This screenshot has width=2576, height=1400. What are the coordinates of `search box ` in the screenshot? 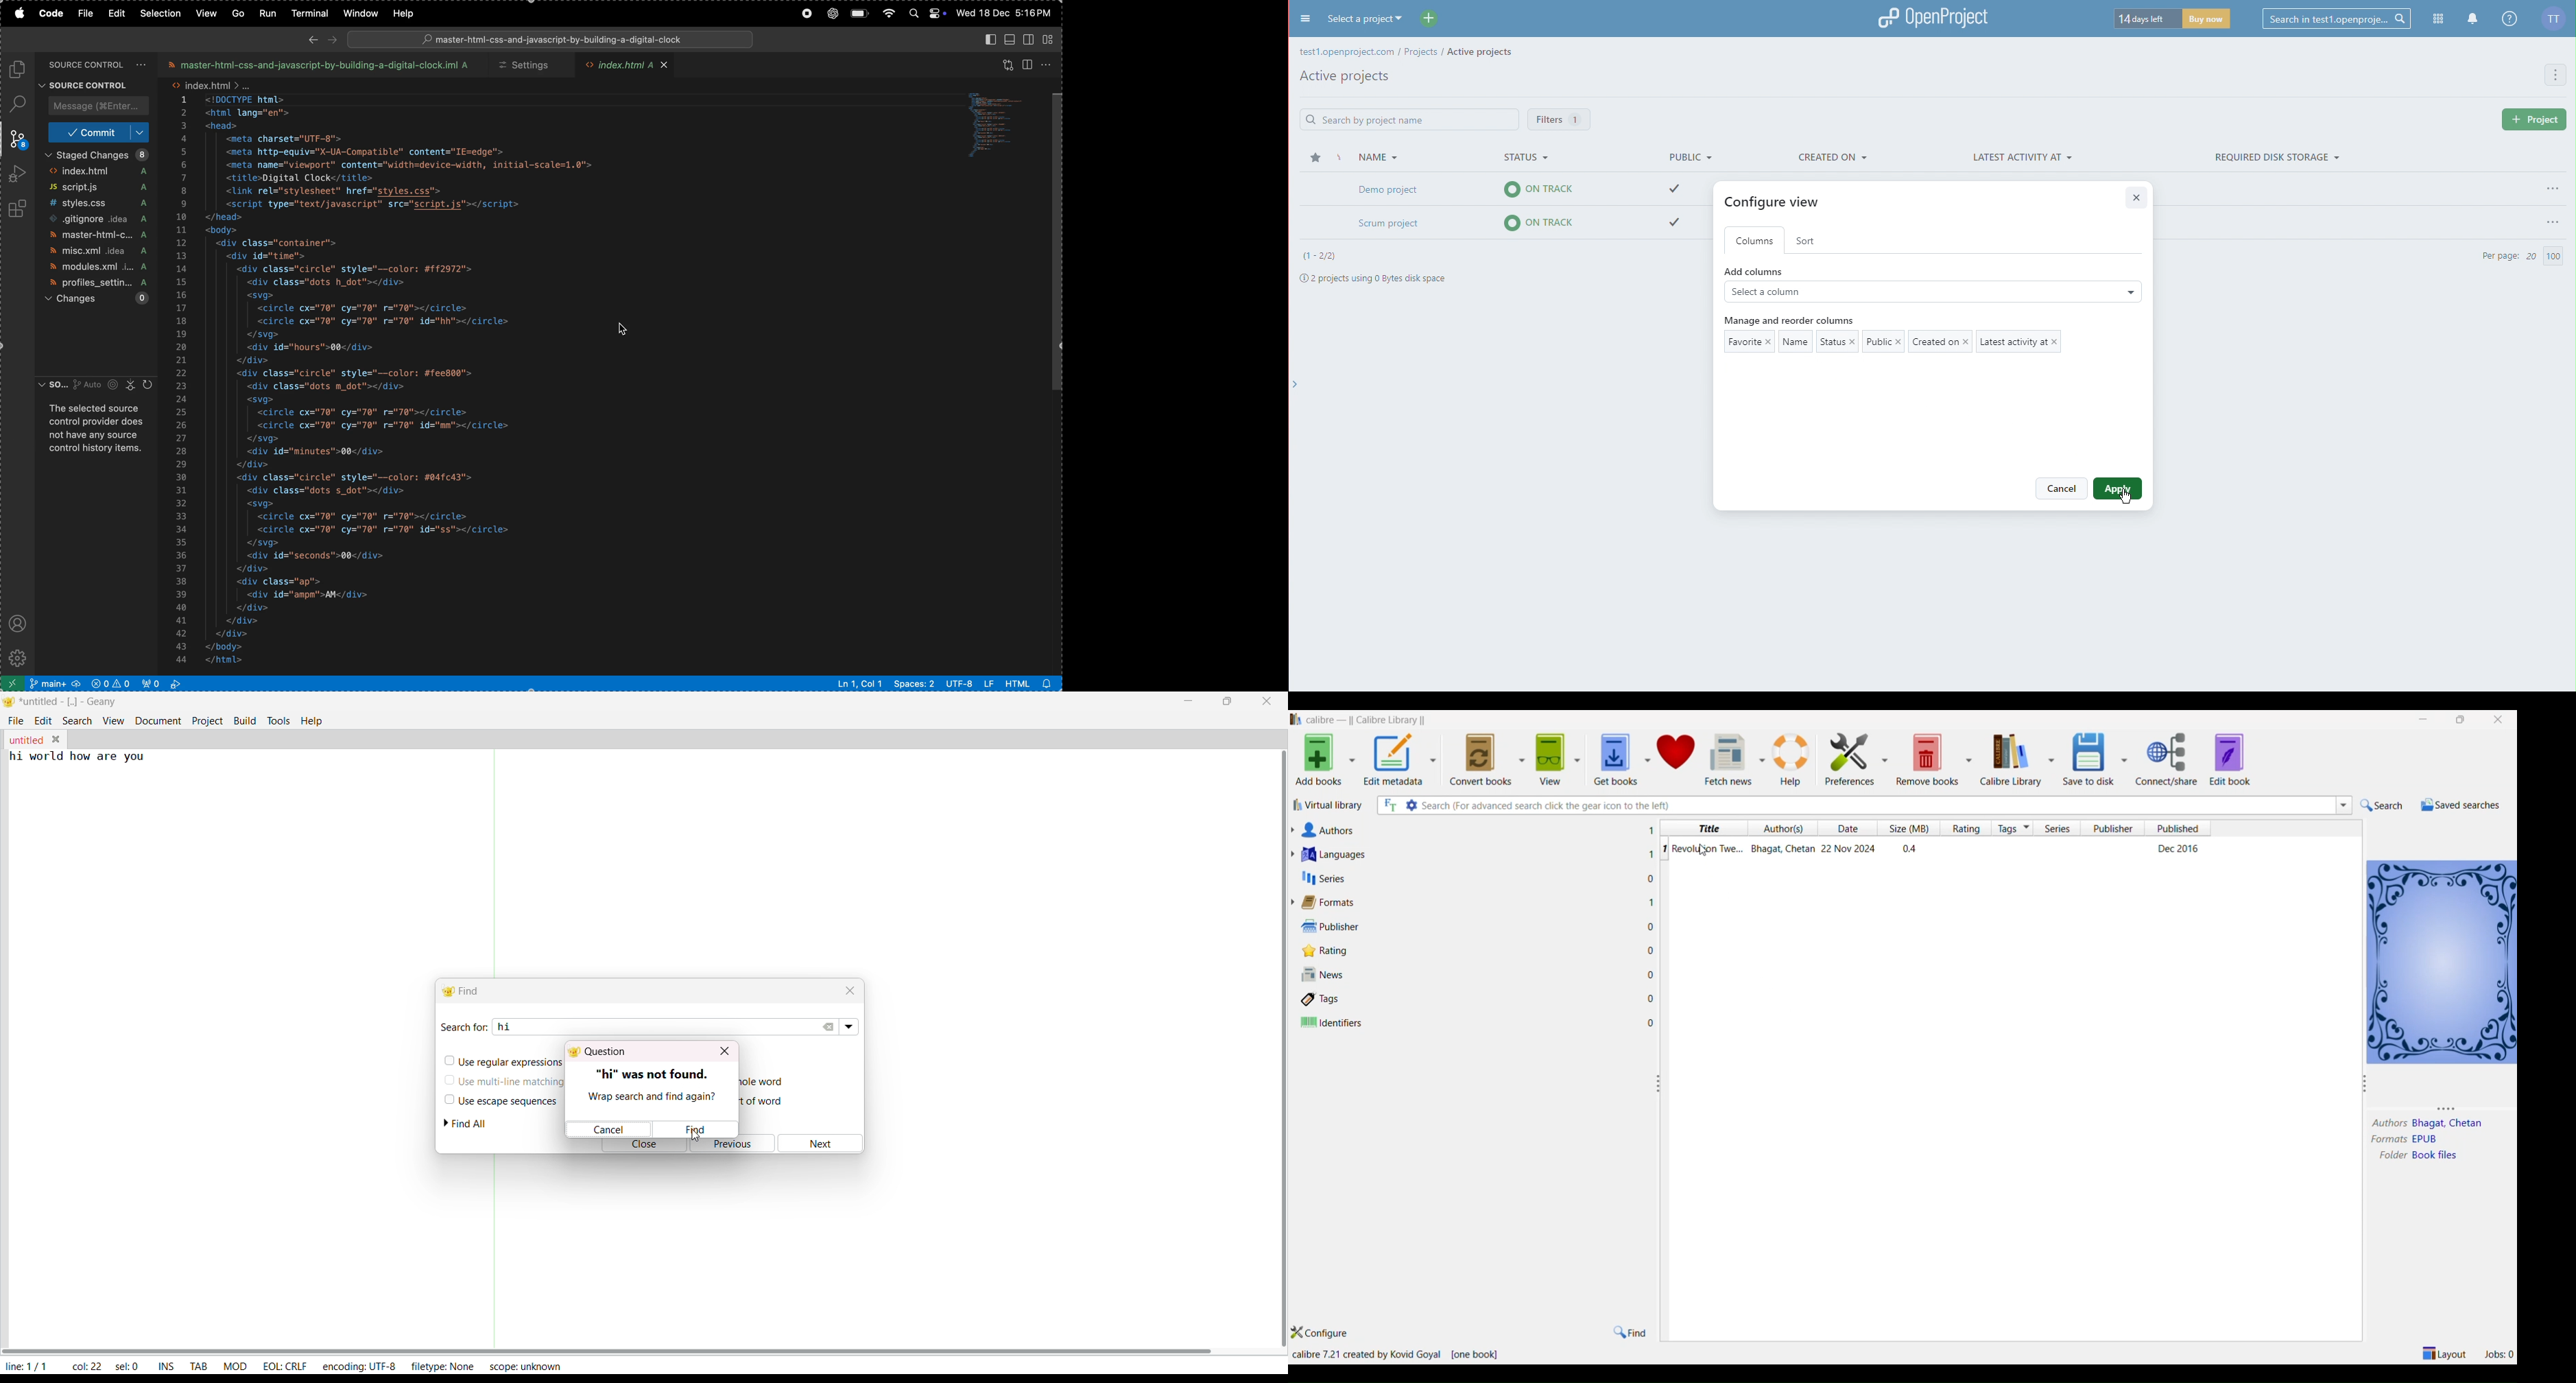 It's located at (1876, 805).